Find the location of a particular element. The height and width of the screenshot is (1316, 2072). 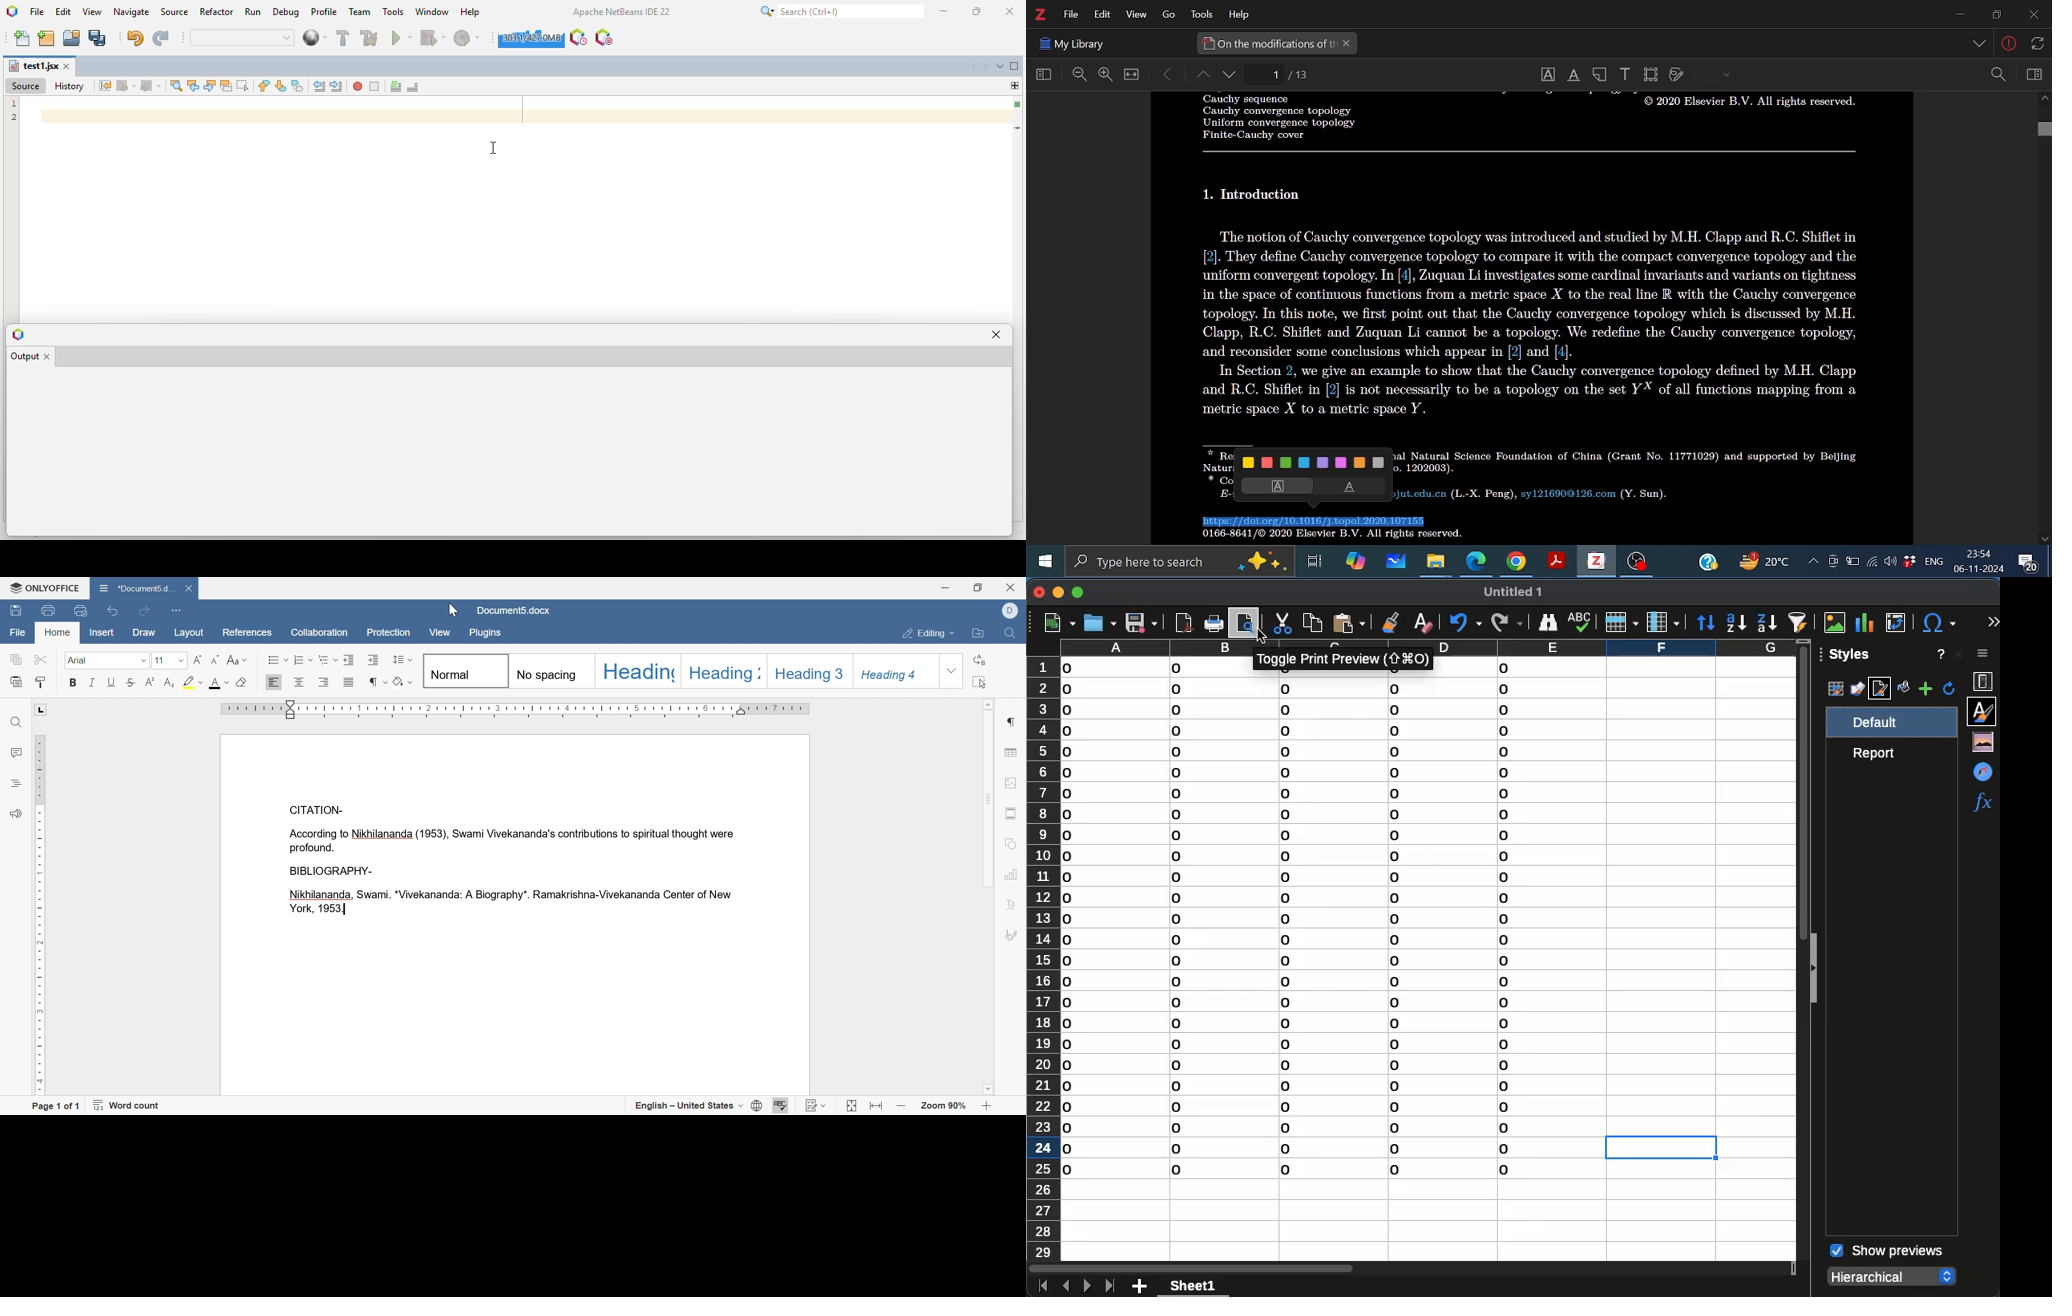

Time and date is located at coordinates (1980, 562).